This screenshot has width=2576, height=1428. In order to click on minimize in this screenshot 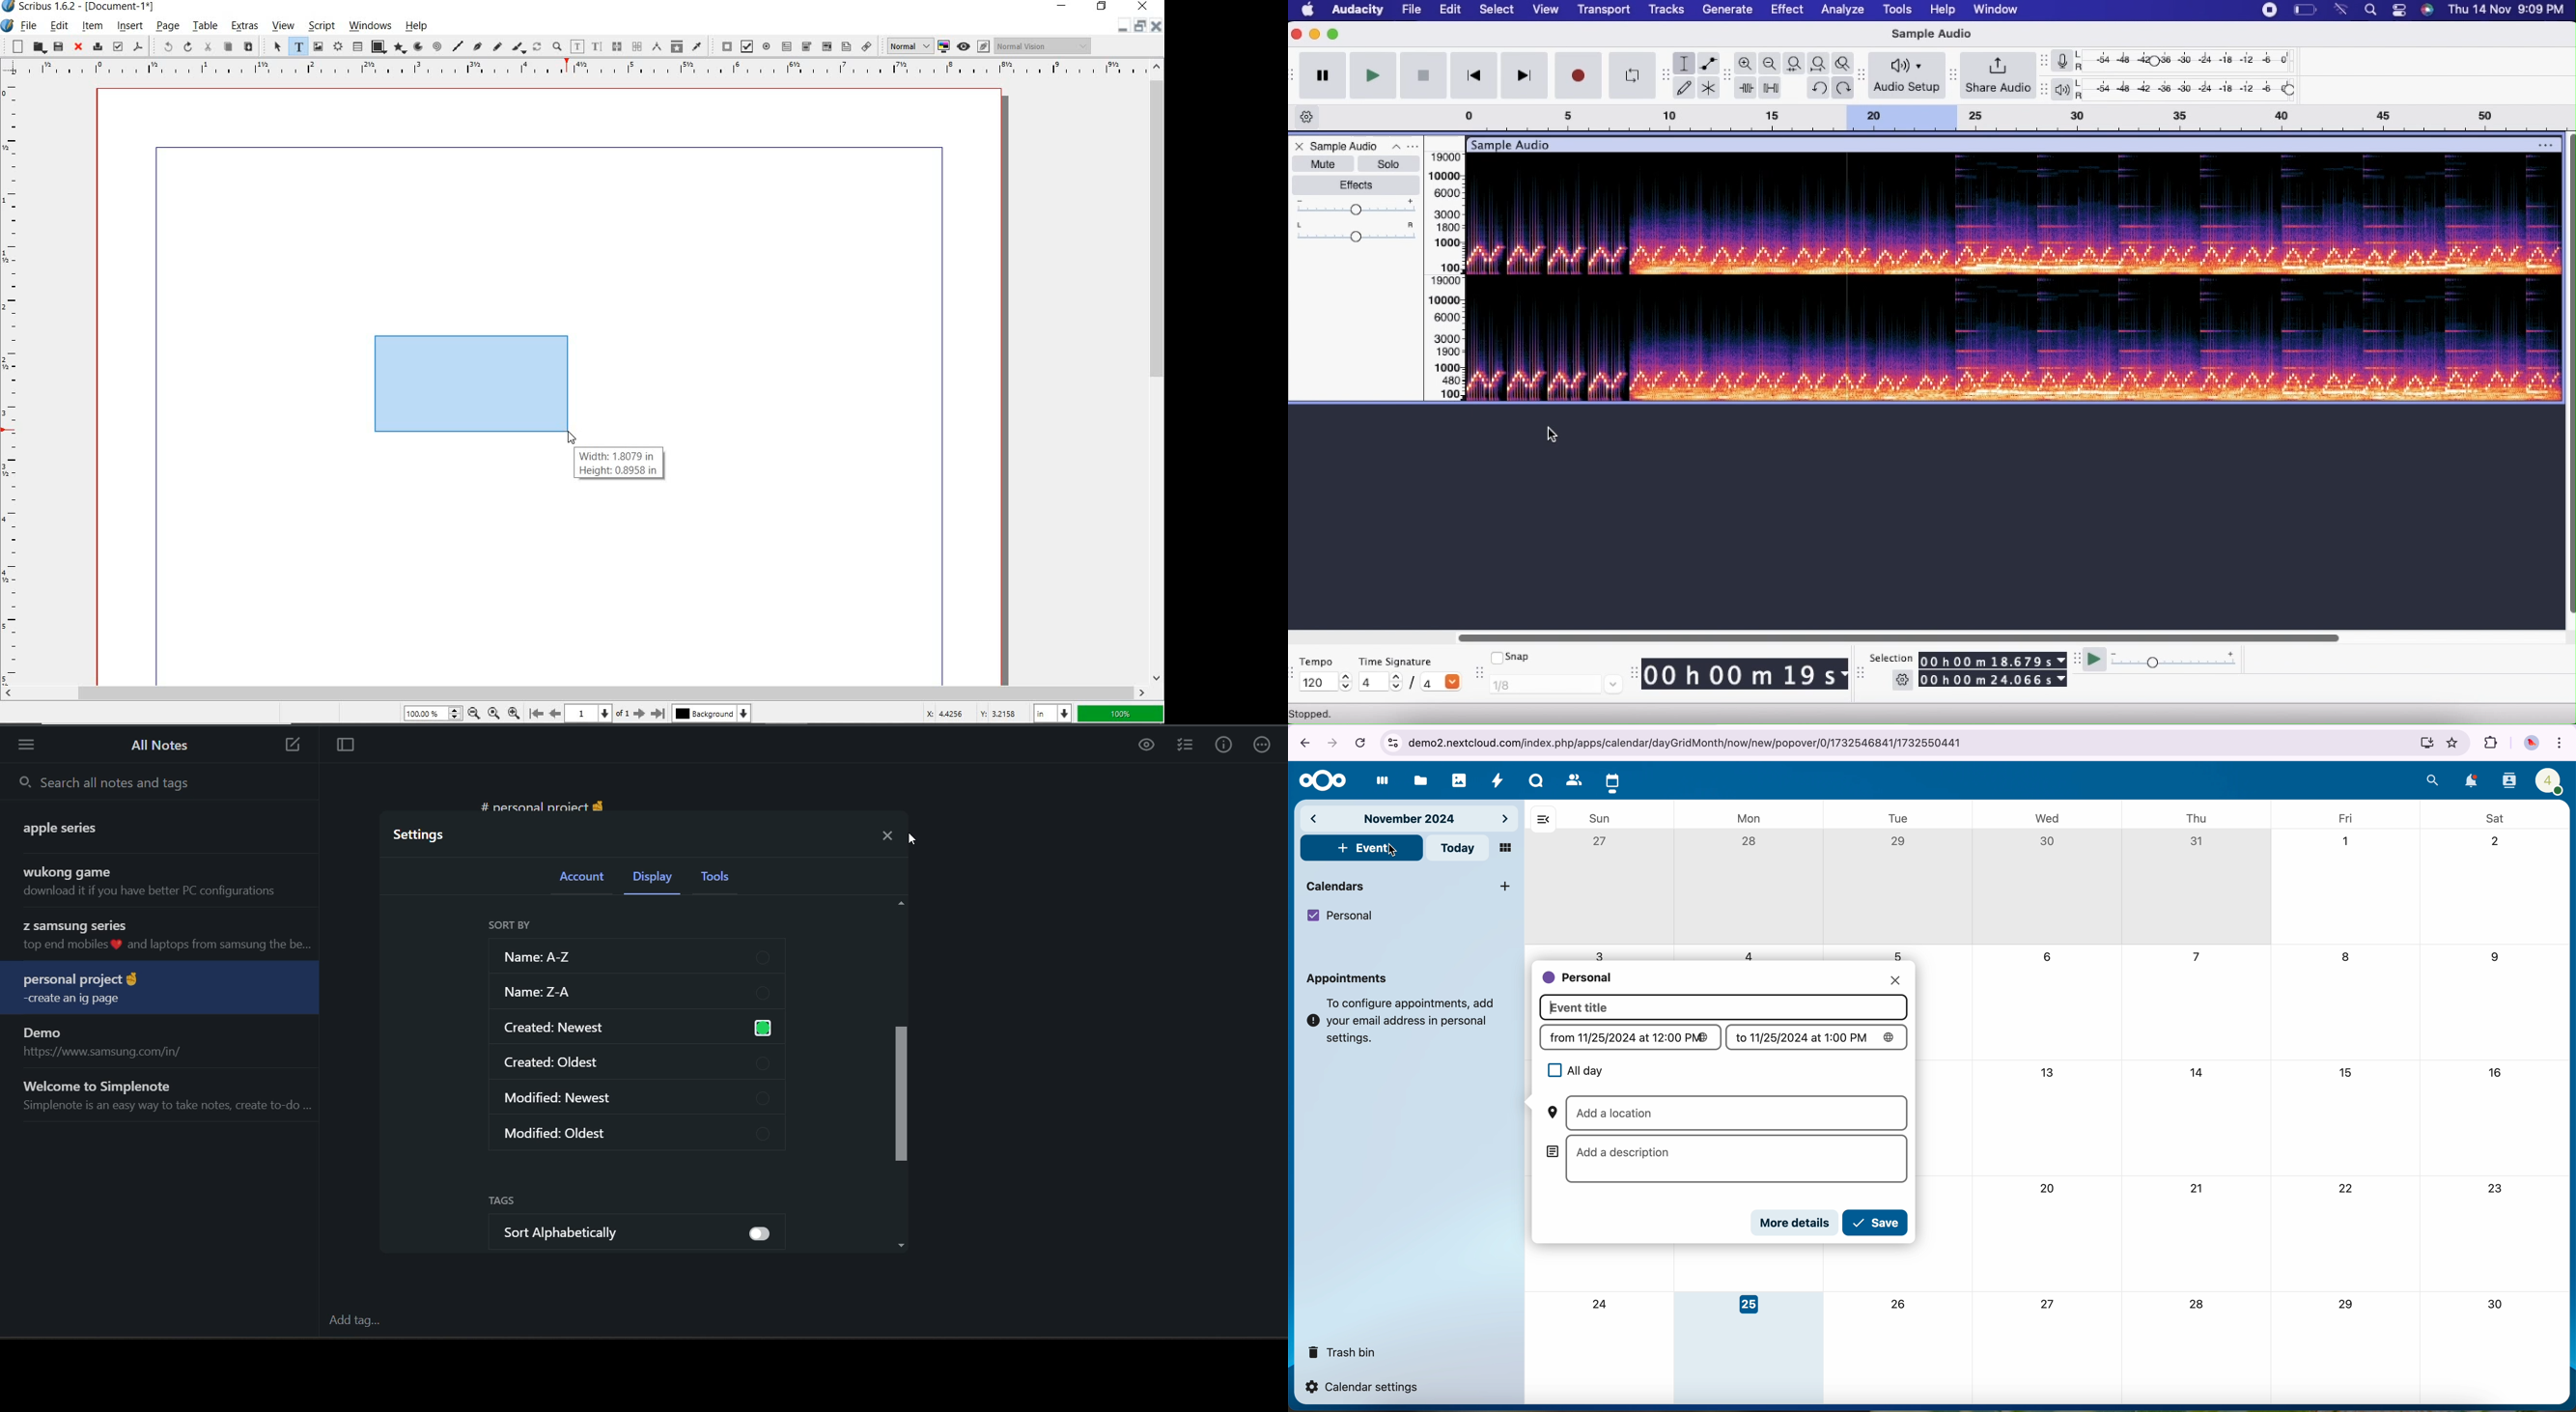, I will do `click(1139, 26)`.